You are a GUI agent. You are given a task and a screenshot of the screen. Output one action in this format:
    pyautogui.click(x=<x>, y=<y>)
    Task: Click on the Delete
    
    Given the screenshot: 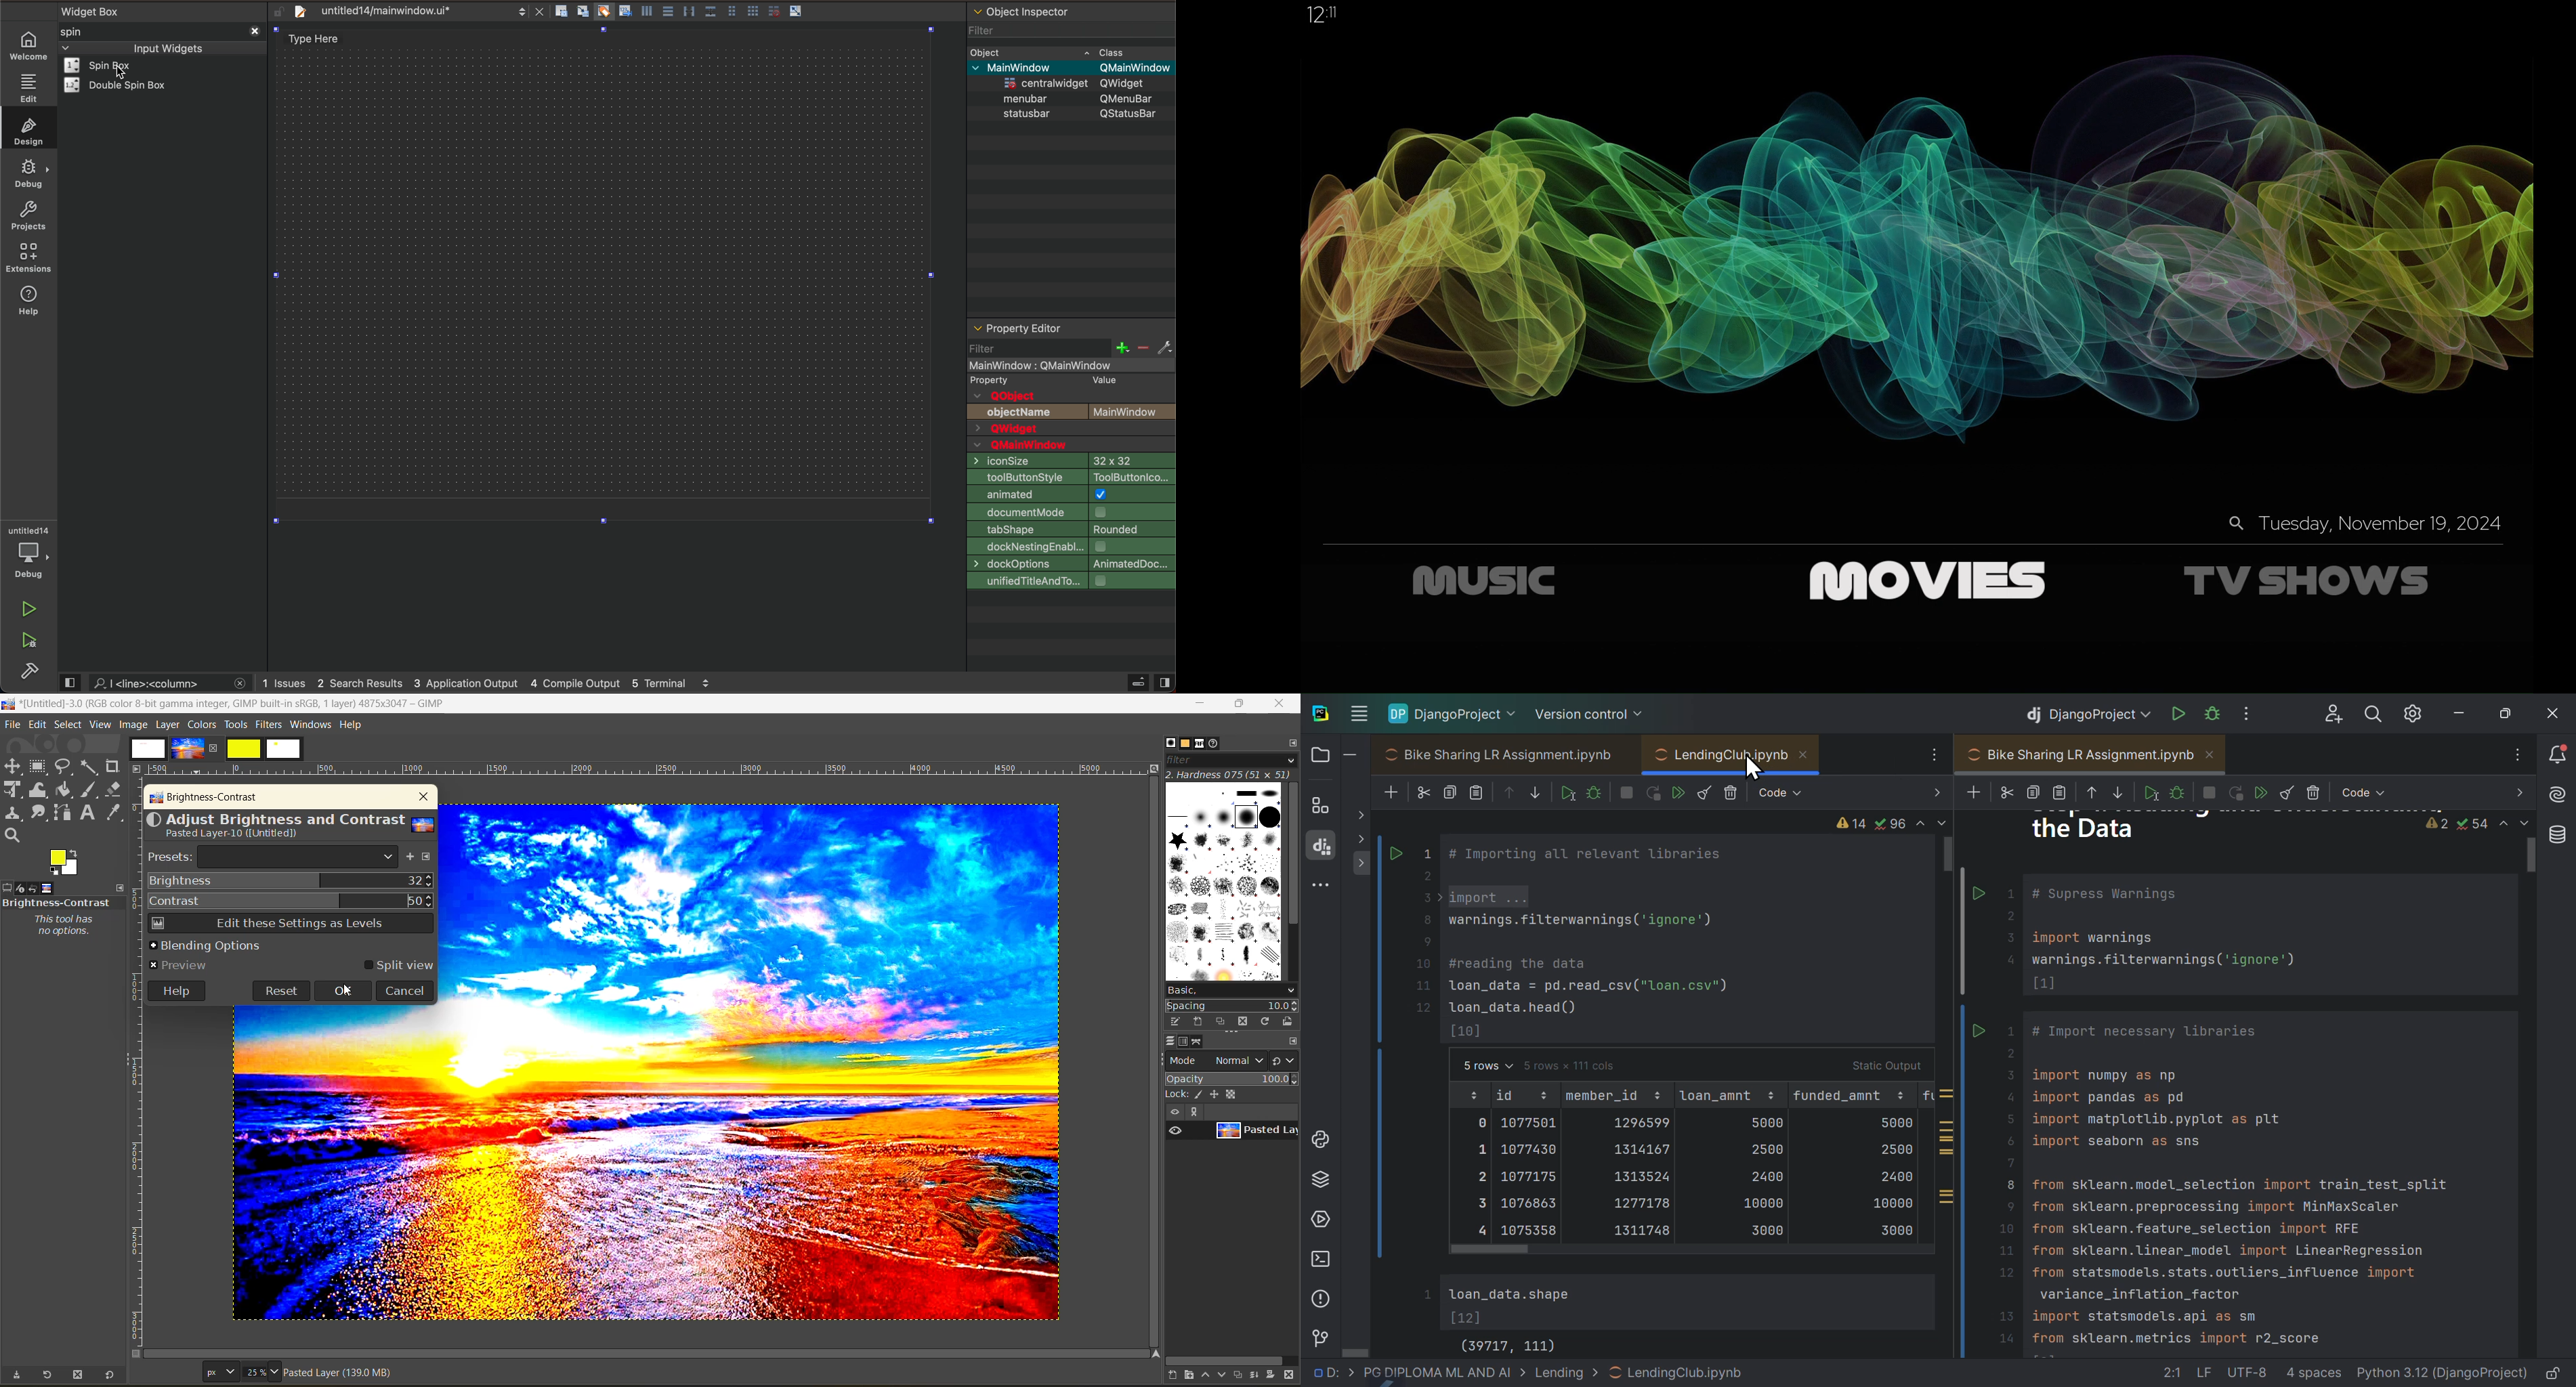 What is the action you would take?
    pyautogui.click(x=1736, y=791)
    